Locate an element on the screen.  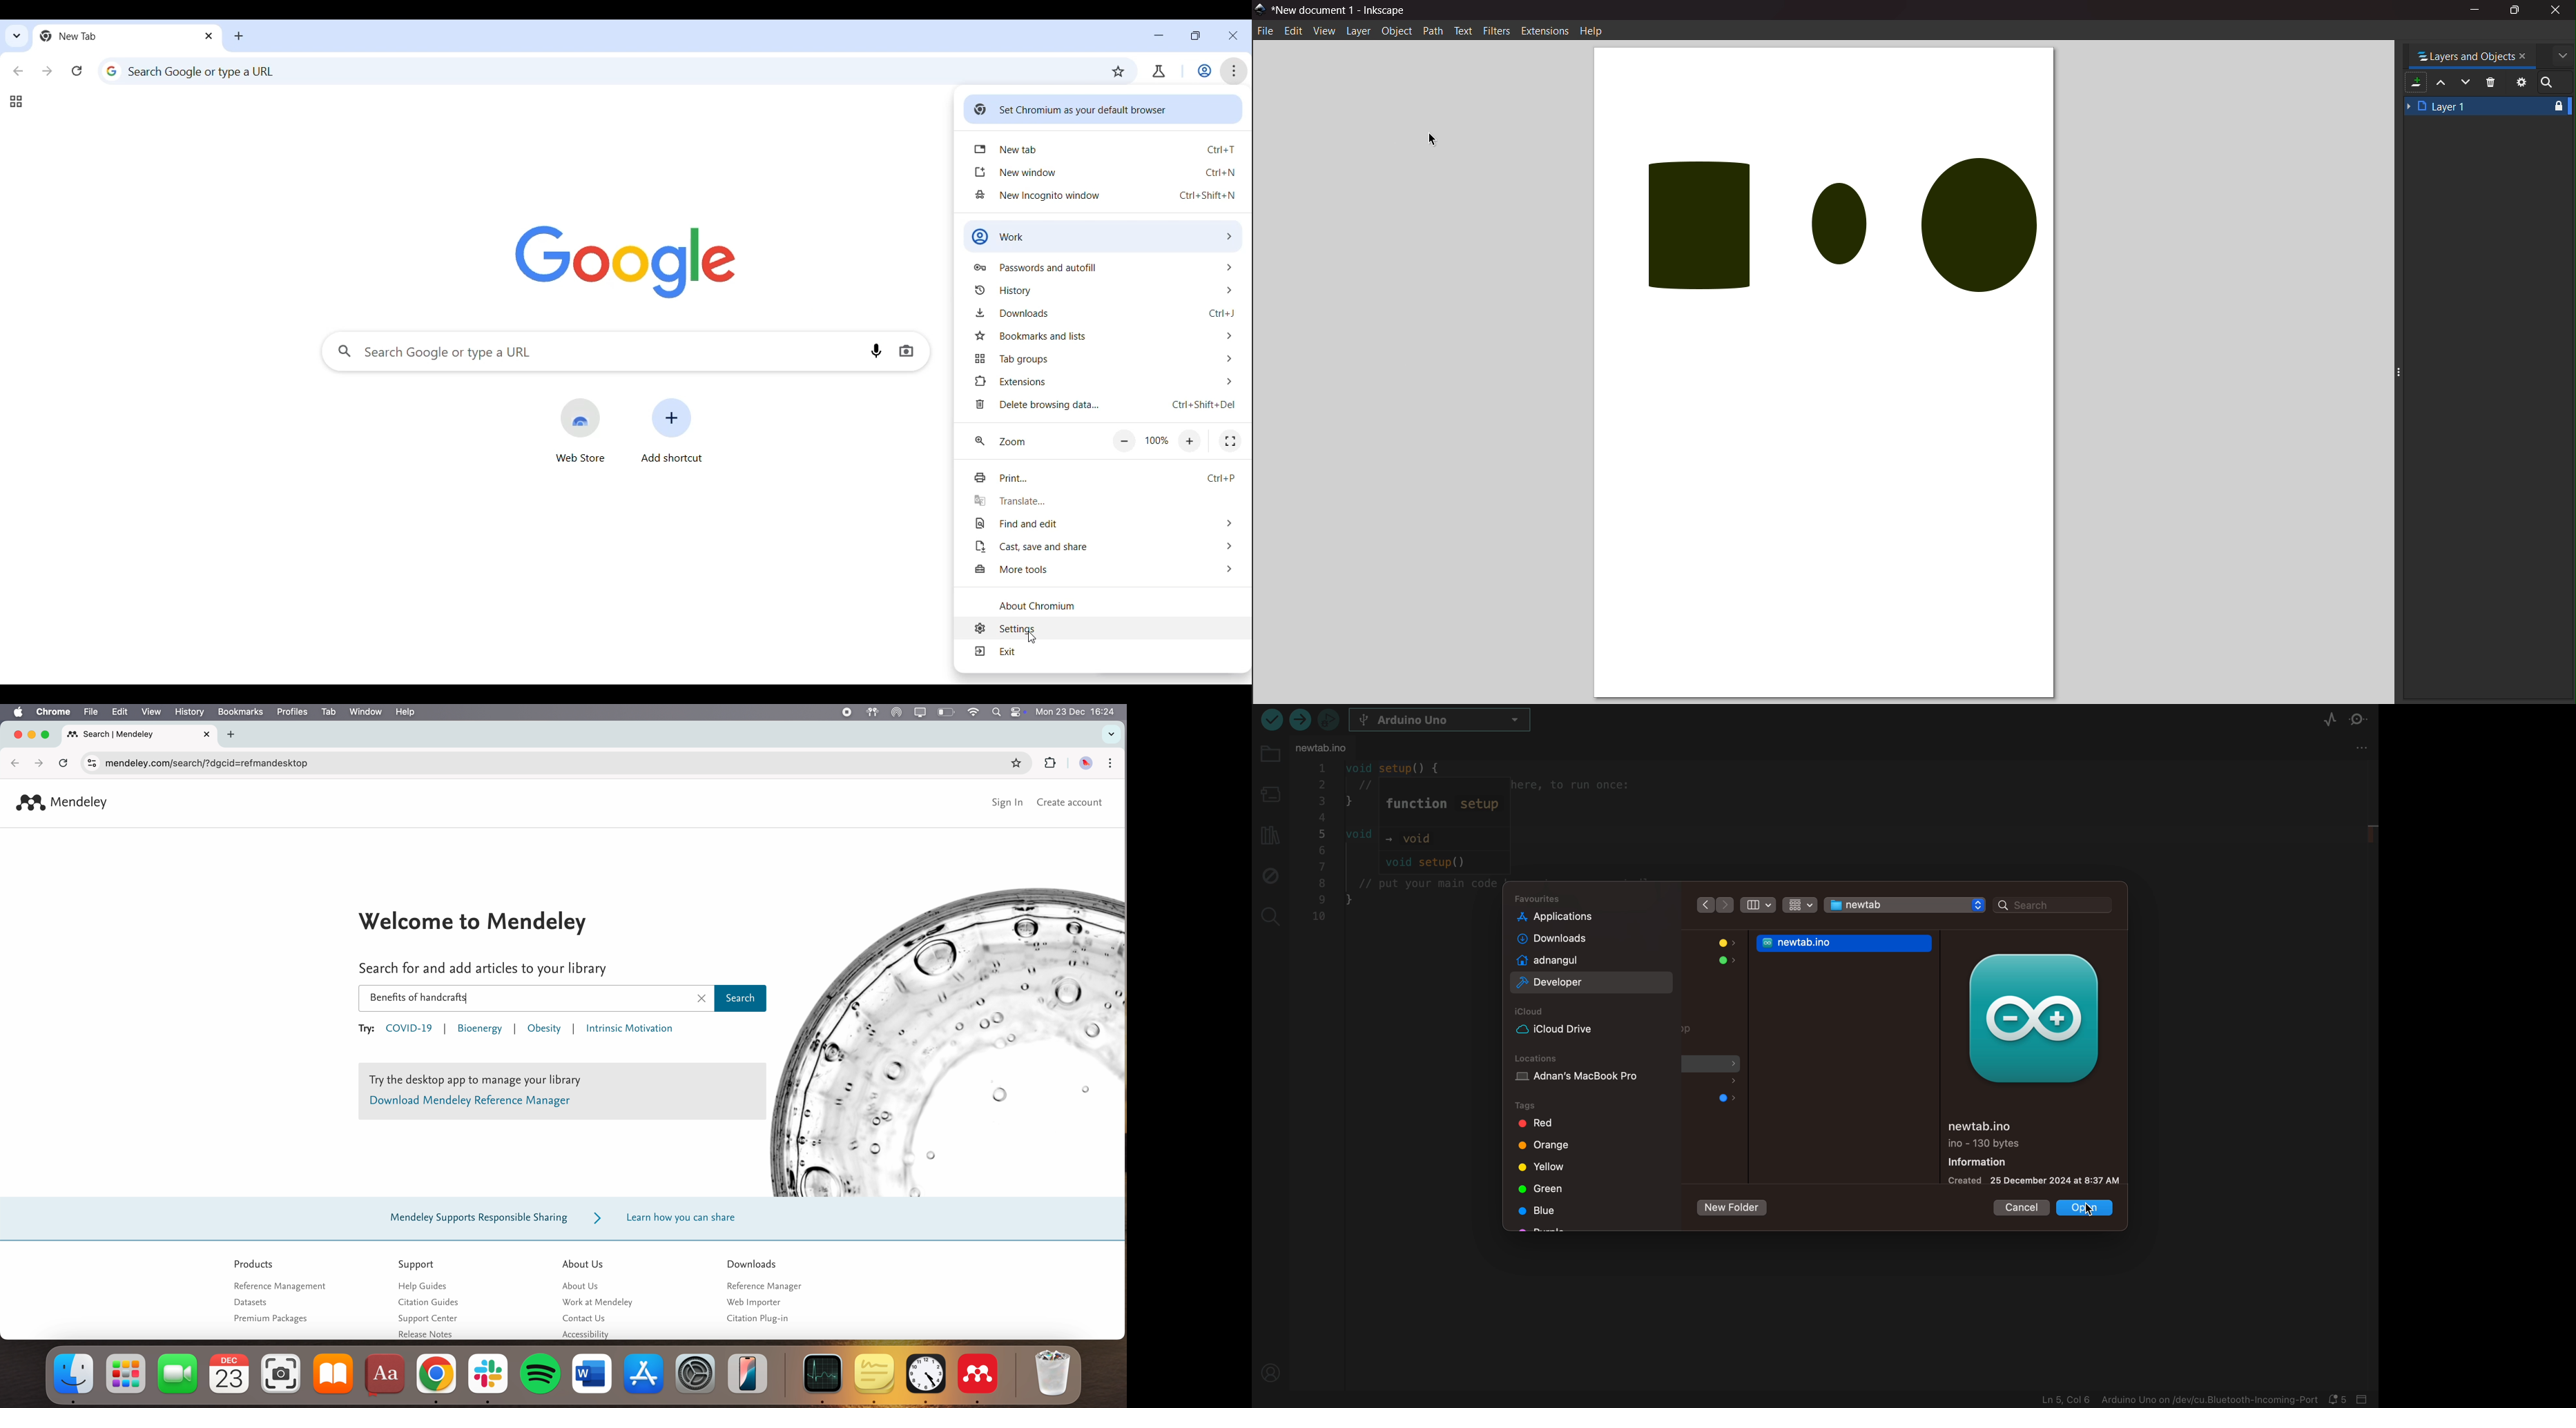
Open a new tab is located at coordinates (239, 36).